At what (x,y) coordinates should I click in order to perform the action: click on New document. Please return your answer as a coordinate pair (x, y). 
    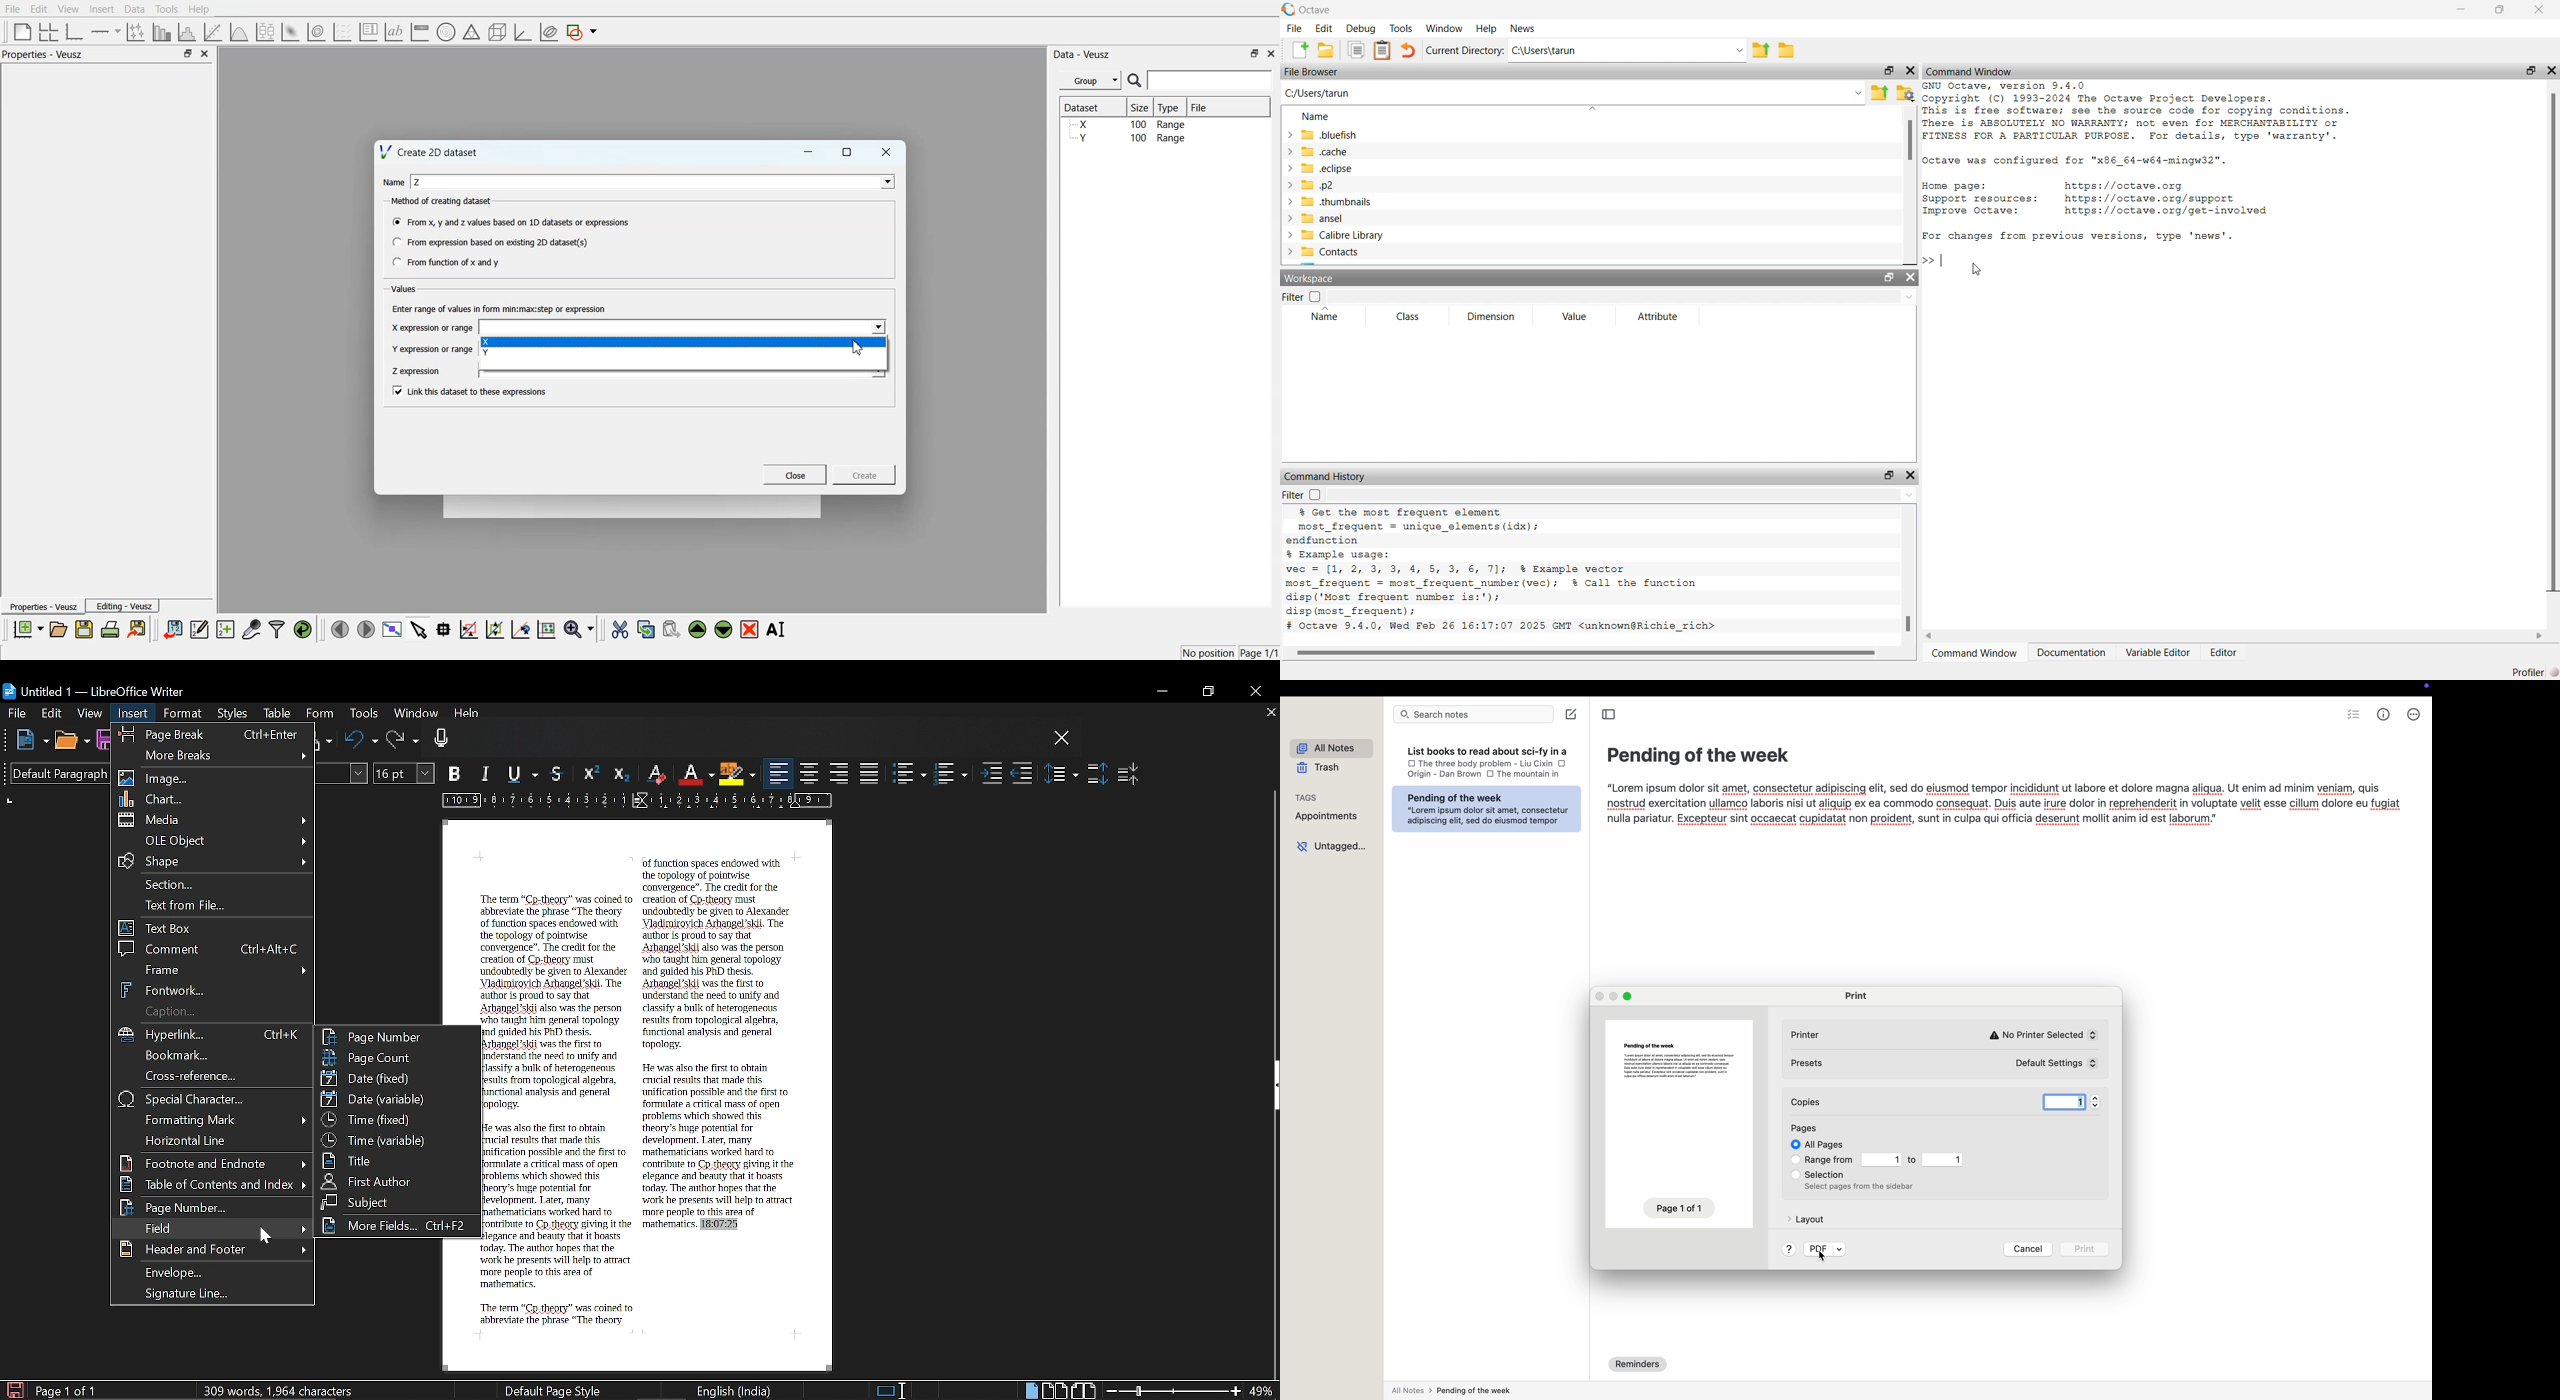
    Looking at the image, I should click on (27, 629).